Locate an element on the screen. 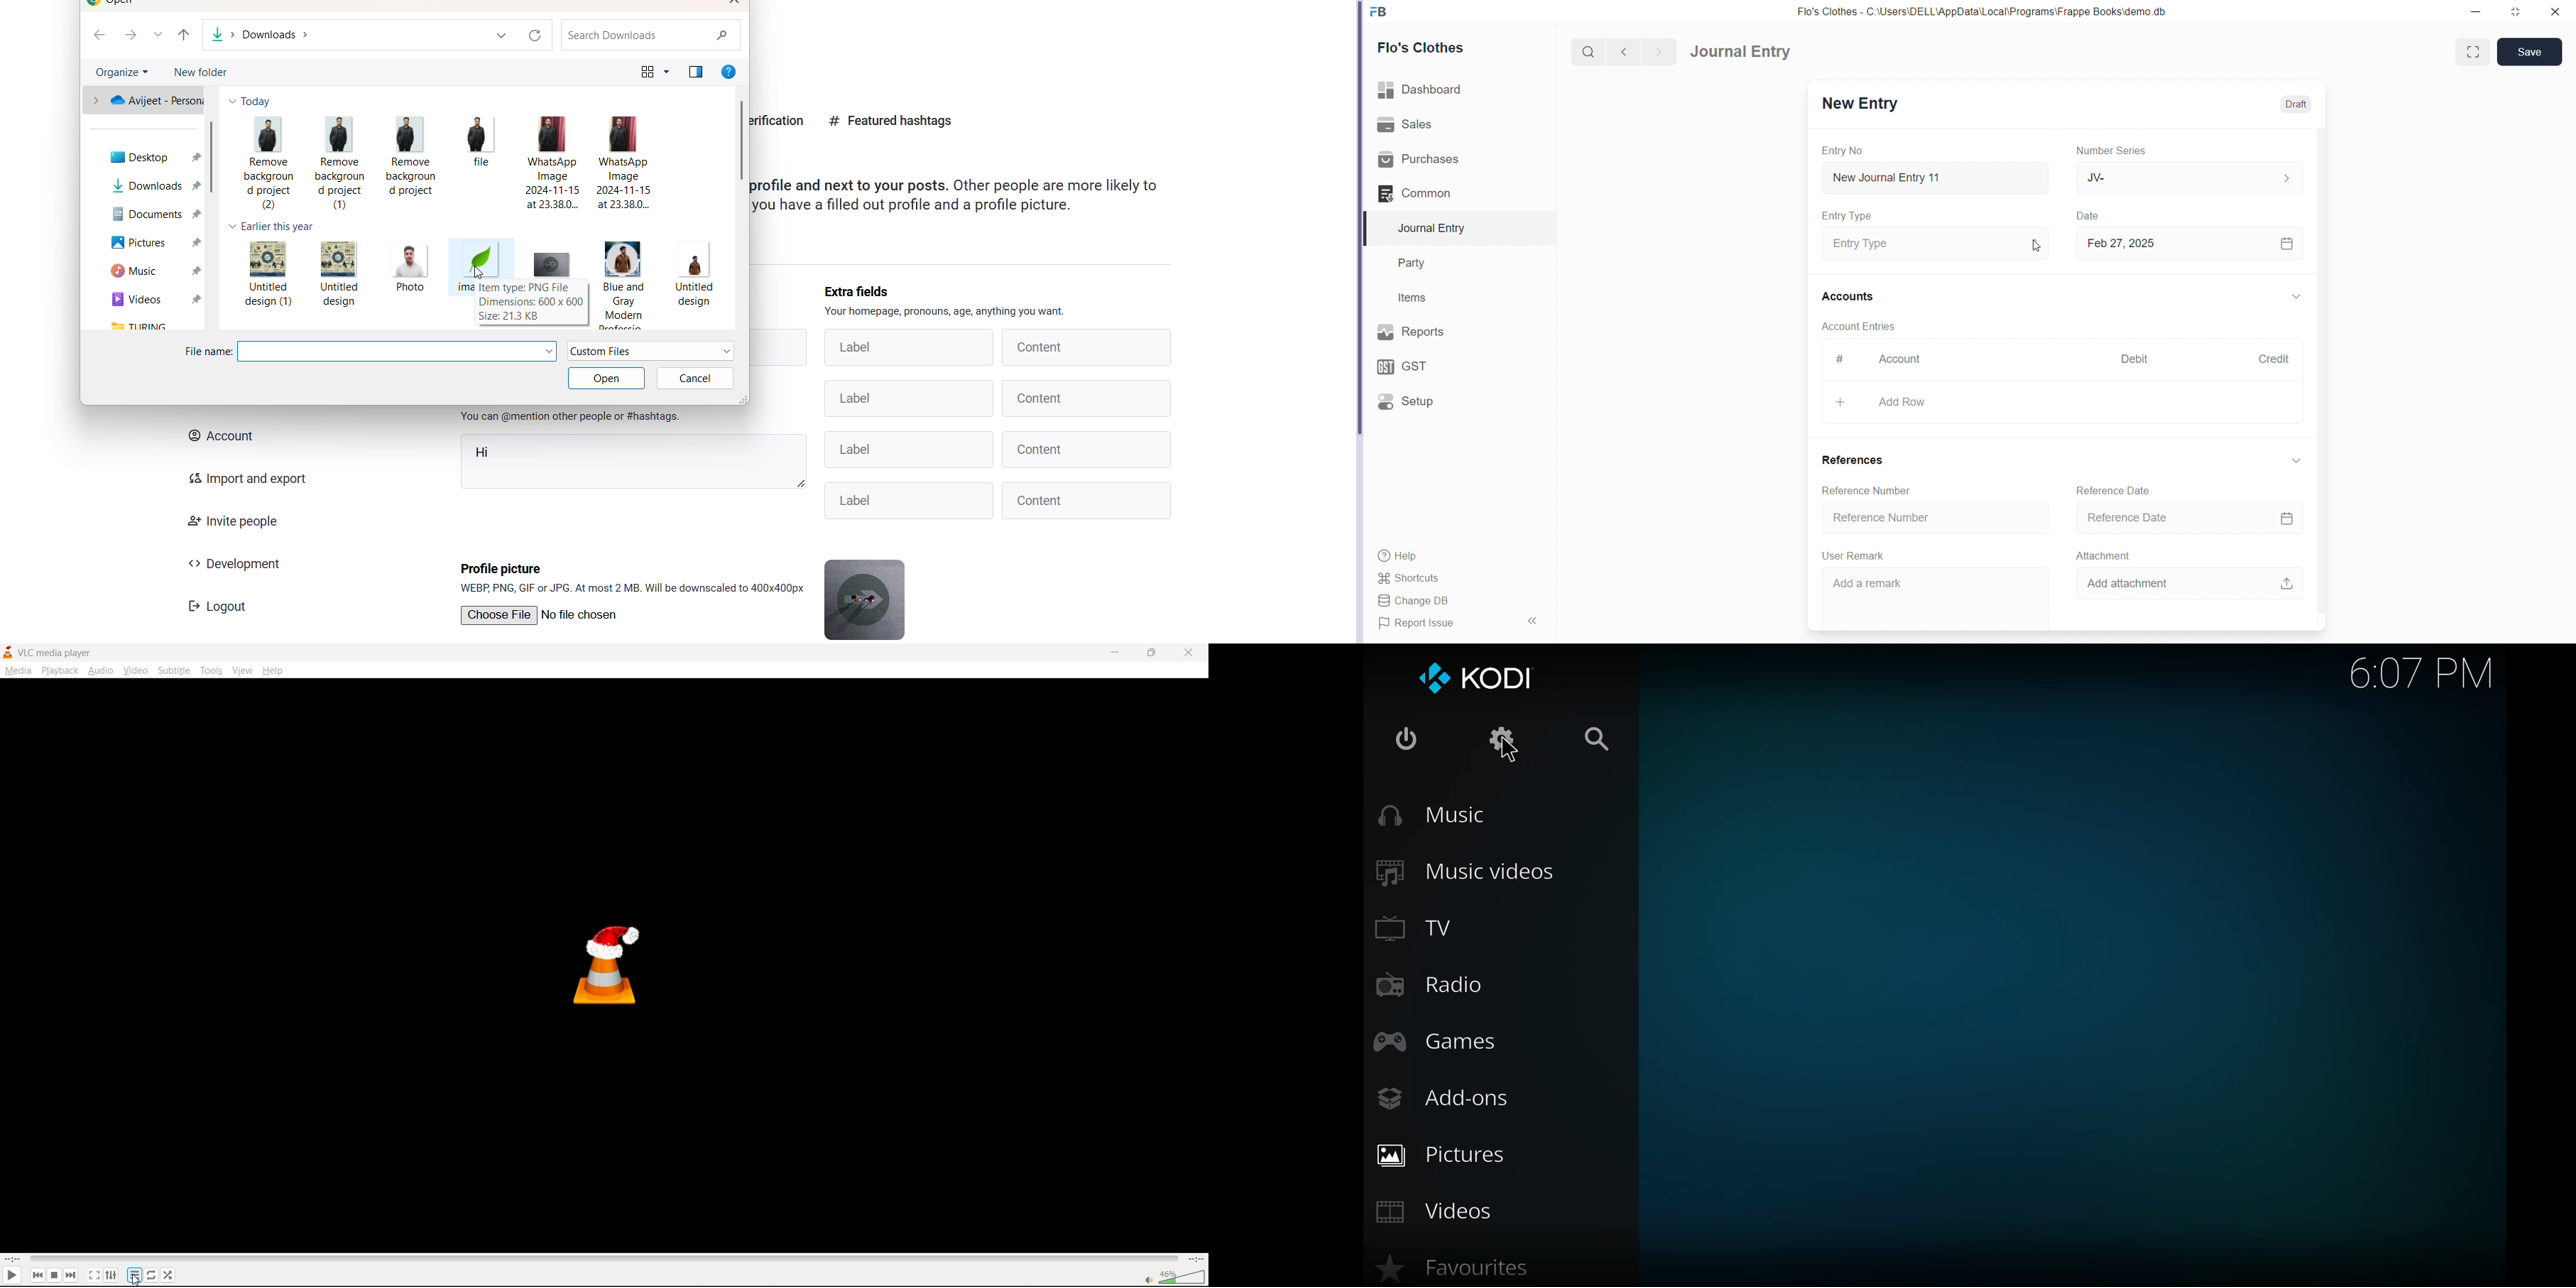  Draft is located at coordinates (2297, 104).